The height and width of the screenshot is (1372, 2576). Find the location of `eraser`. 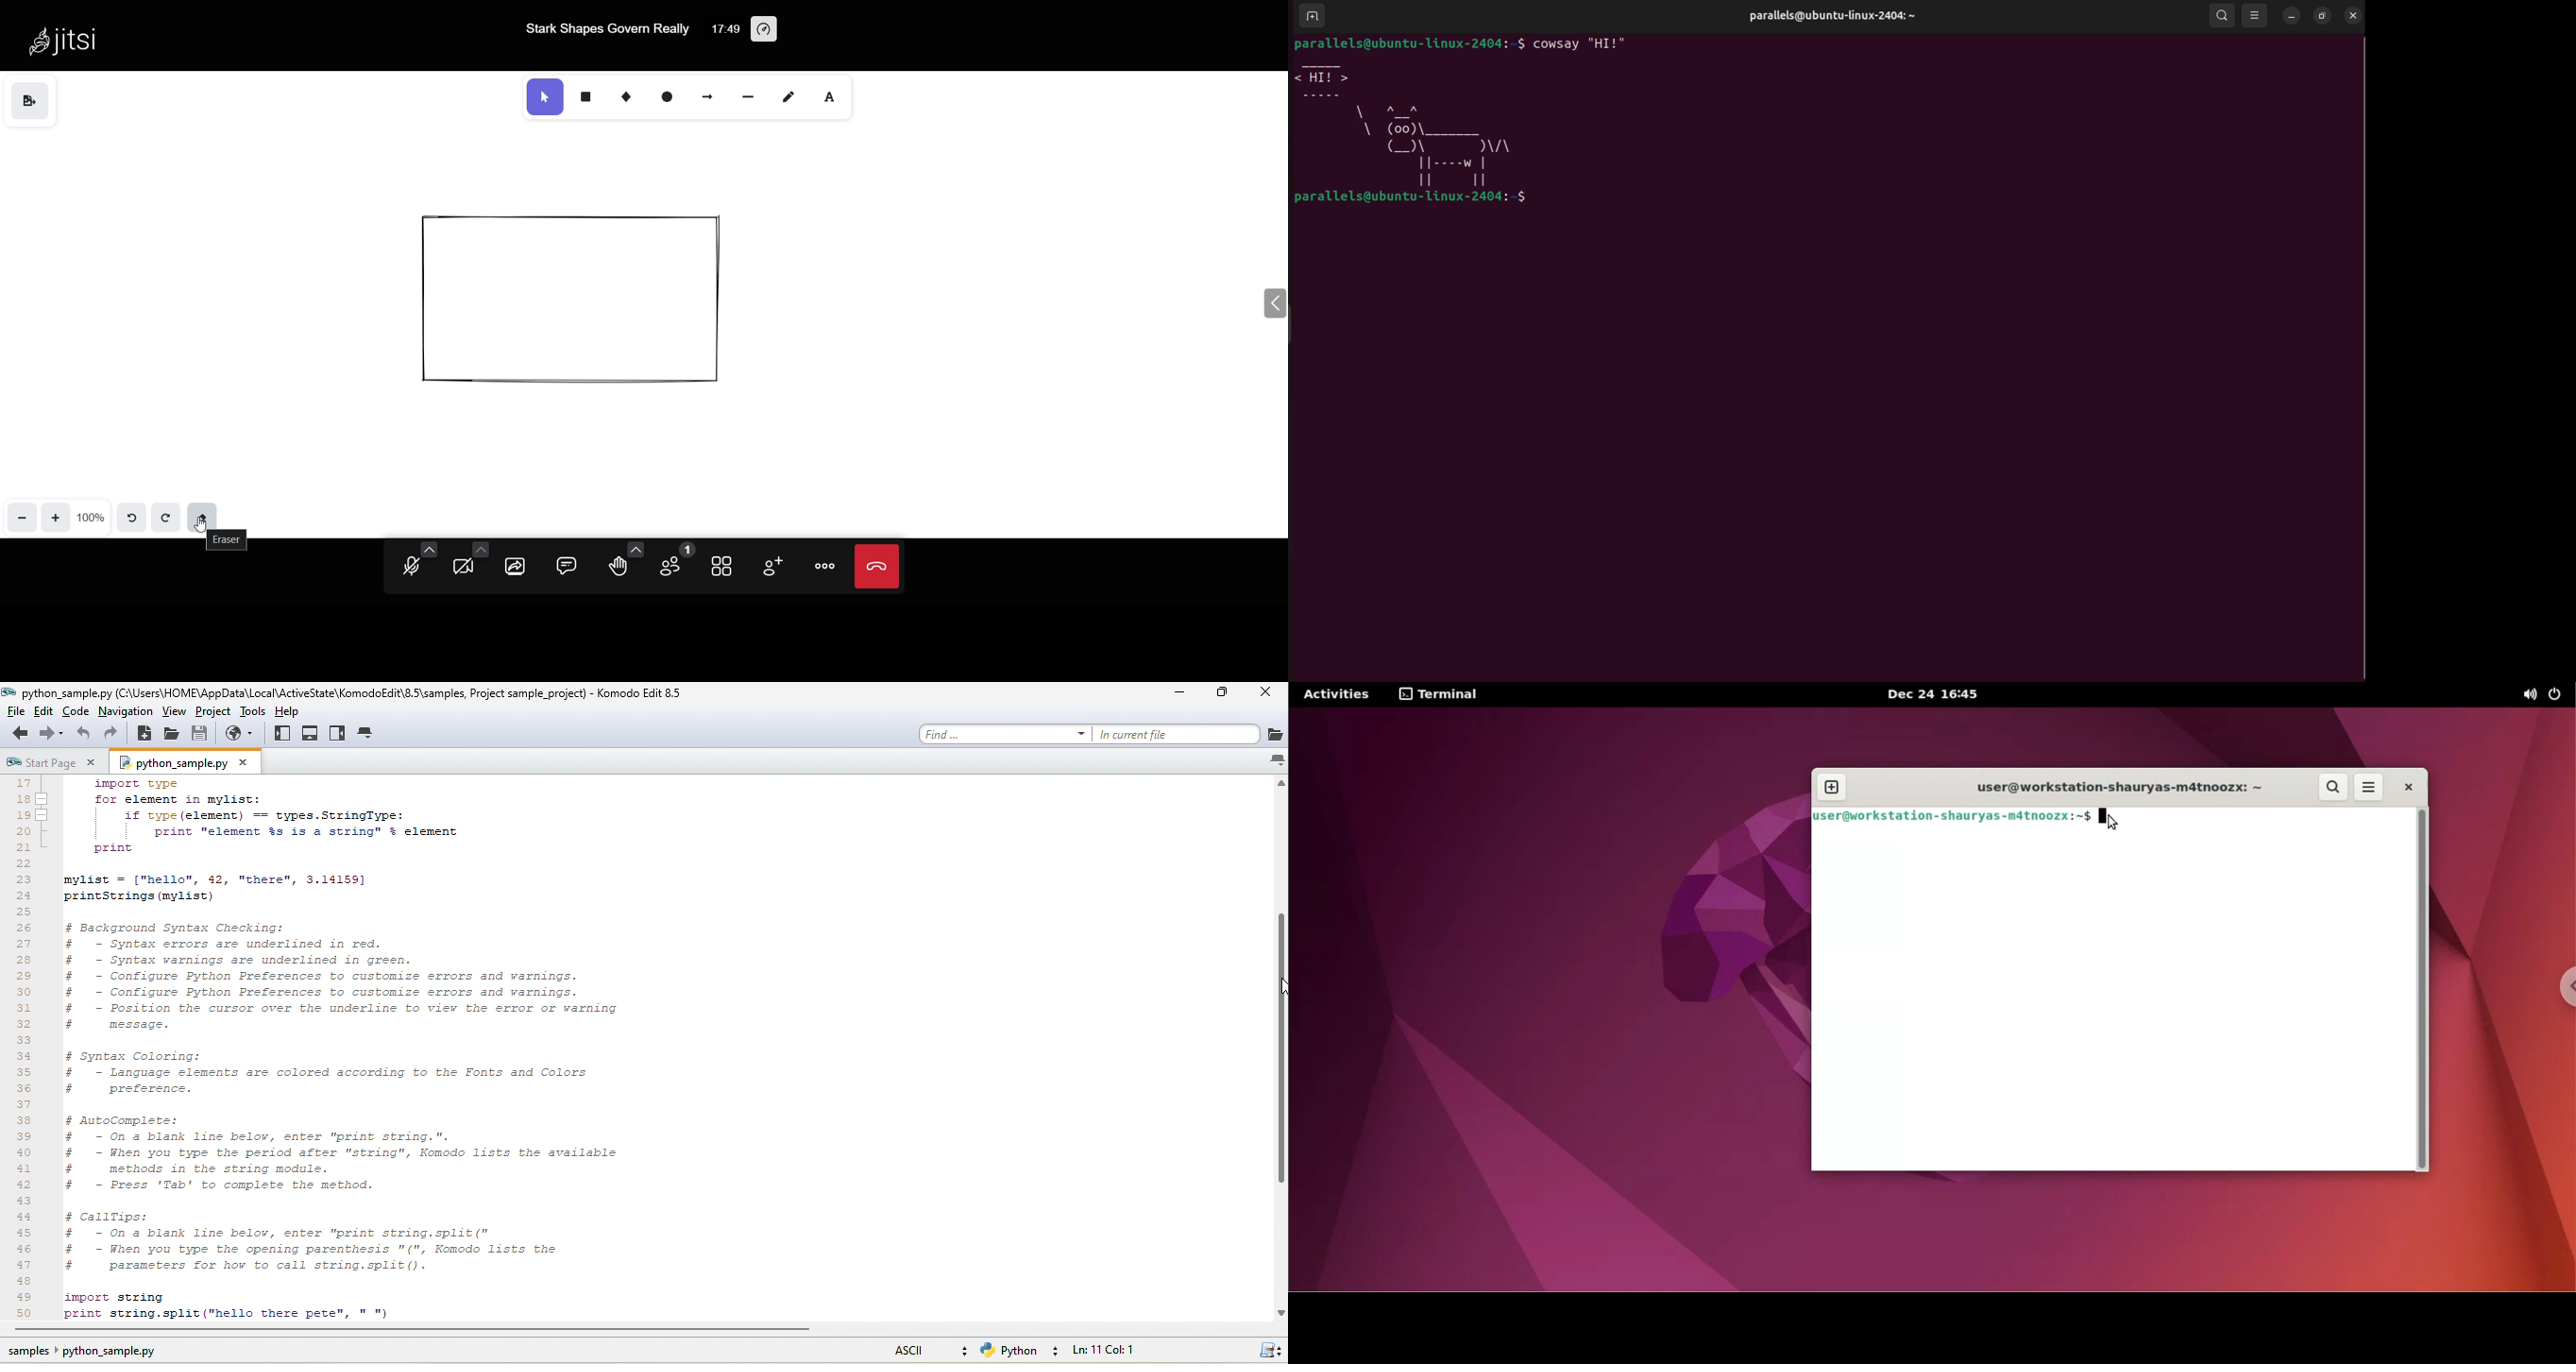

eraser is located at coordinates (233, 540).